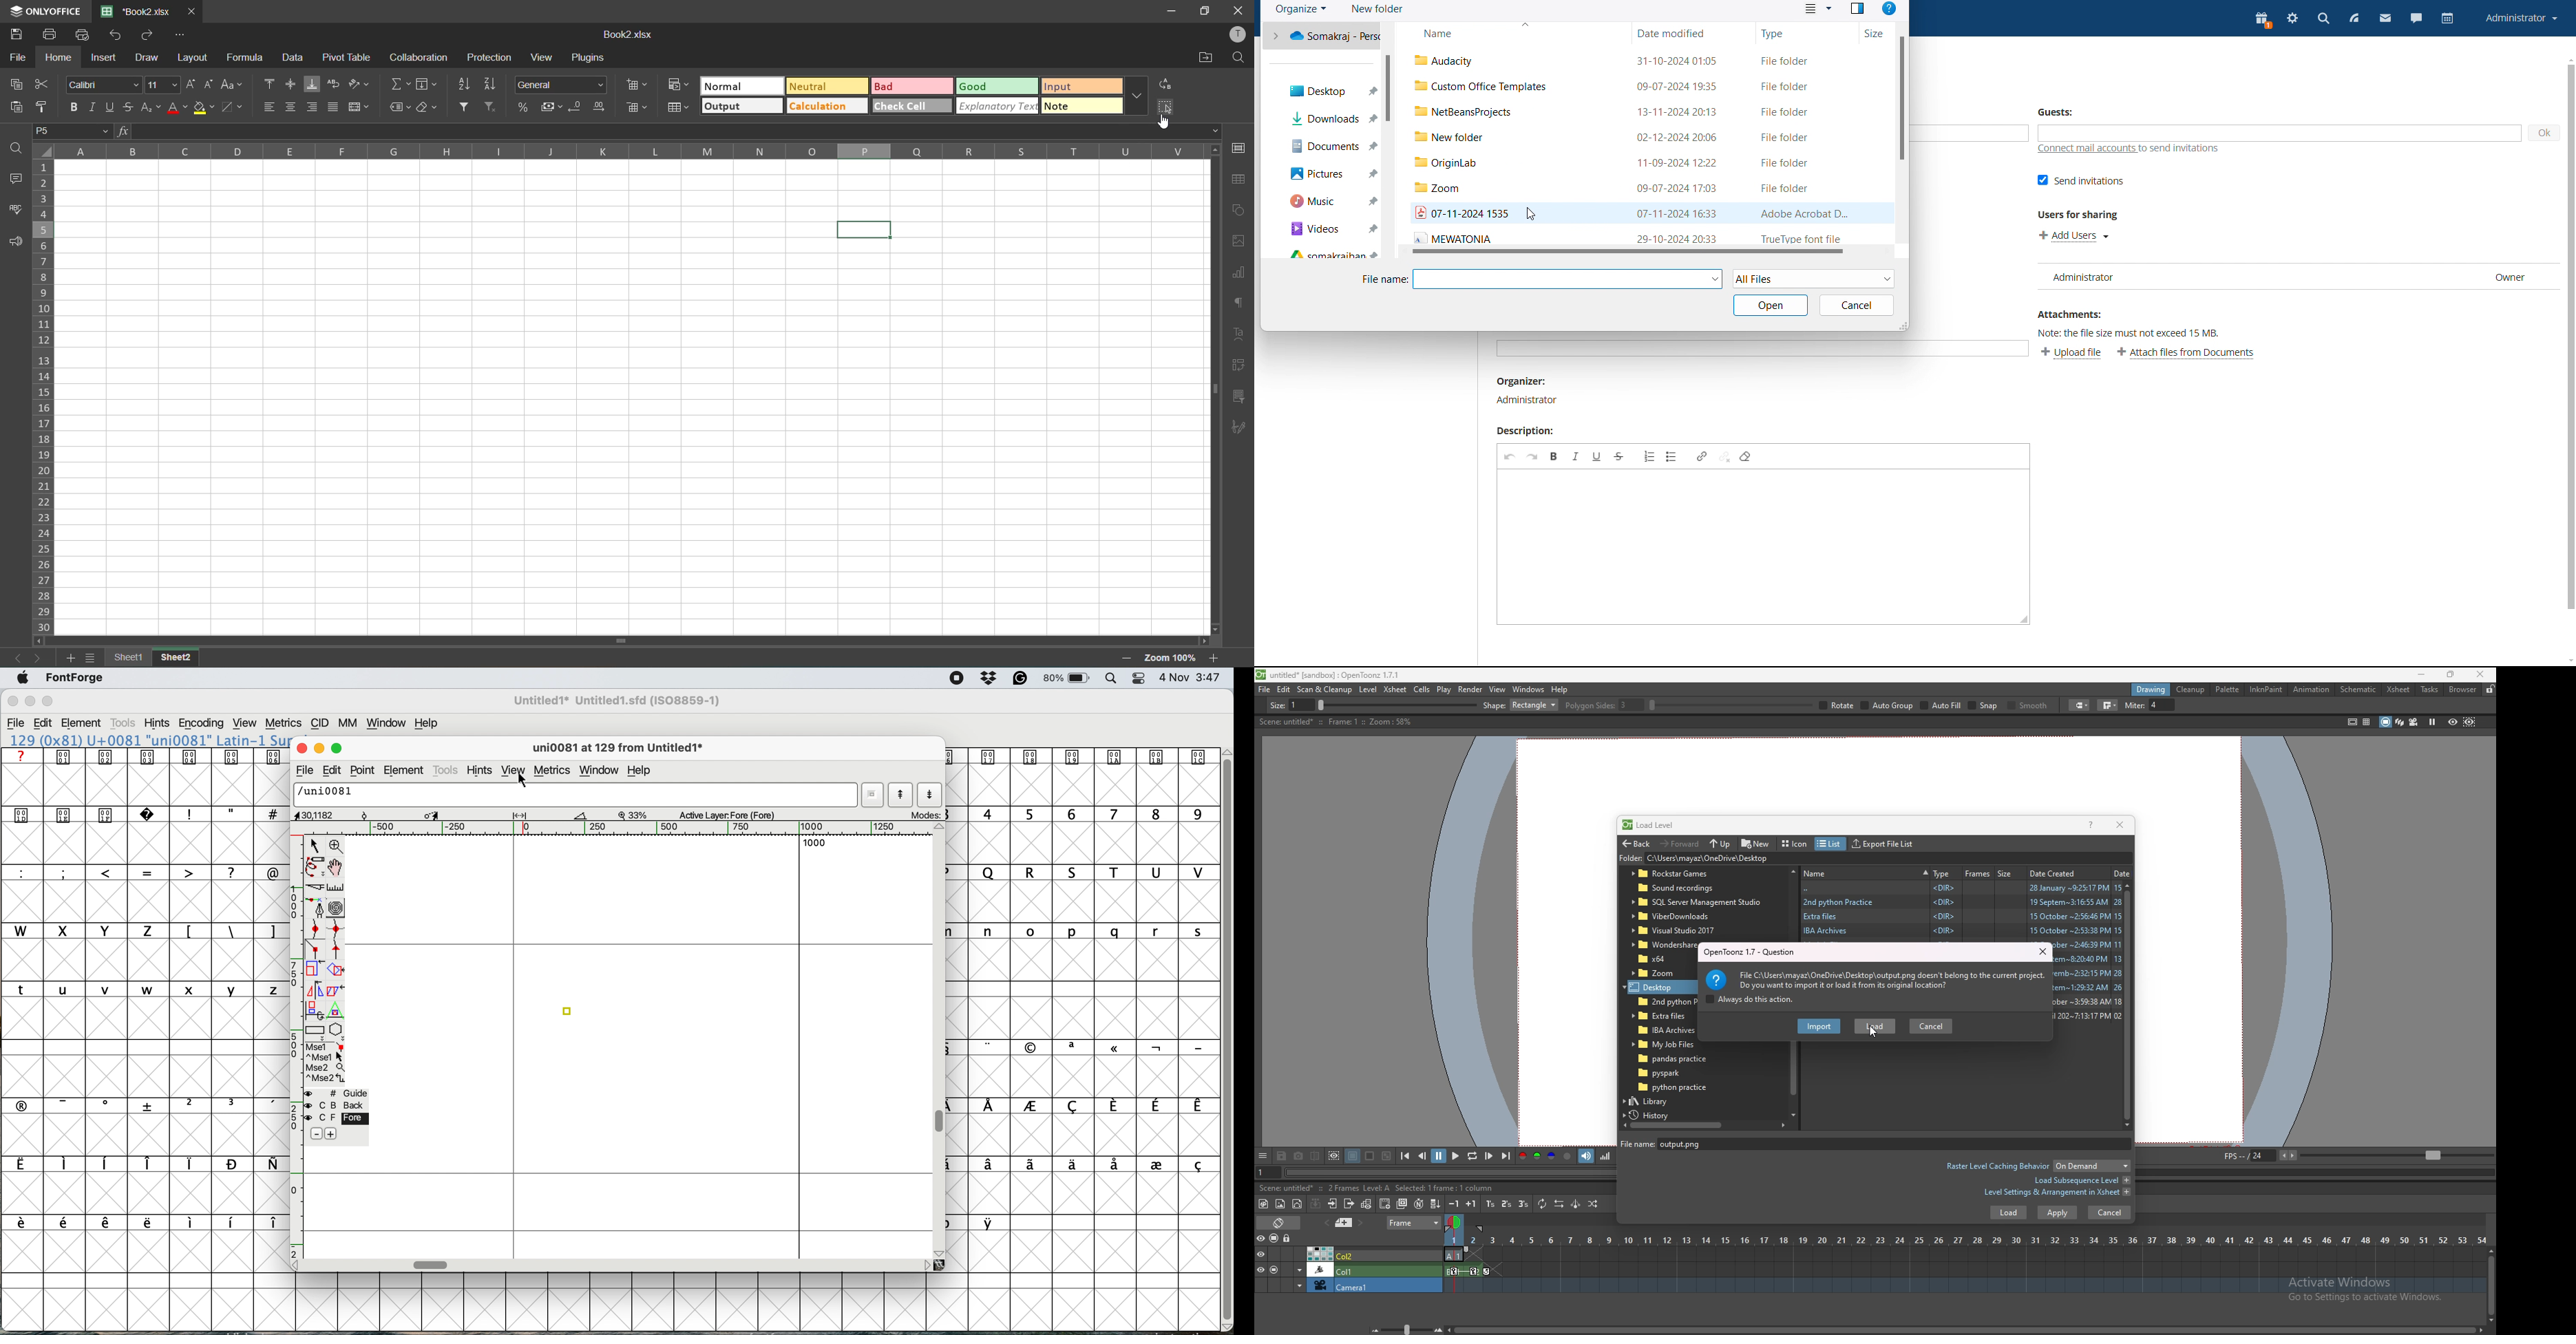 This screenshot has width=2576, height=1344. Describe the element at coordinates (192, 59) in the screenshot. I see `layout` at that location.